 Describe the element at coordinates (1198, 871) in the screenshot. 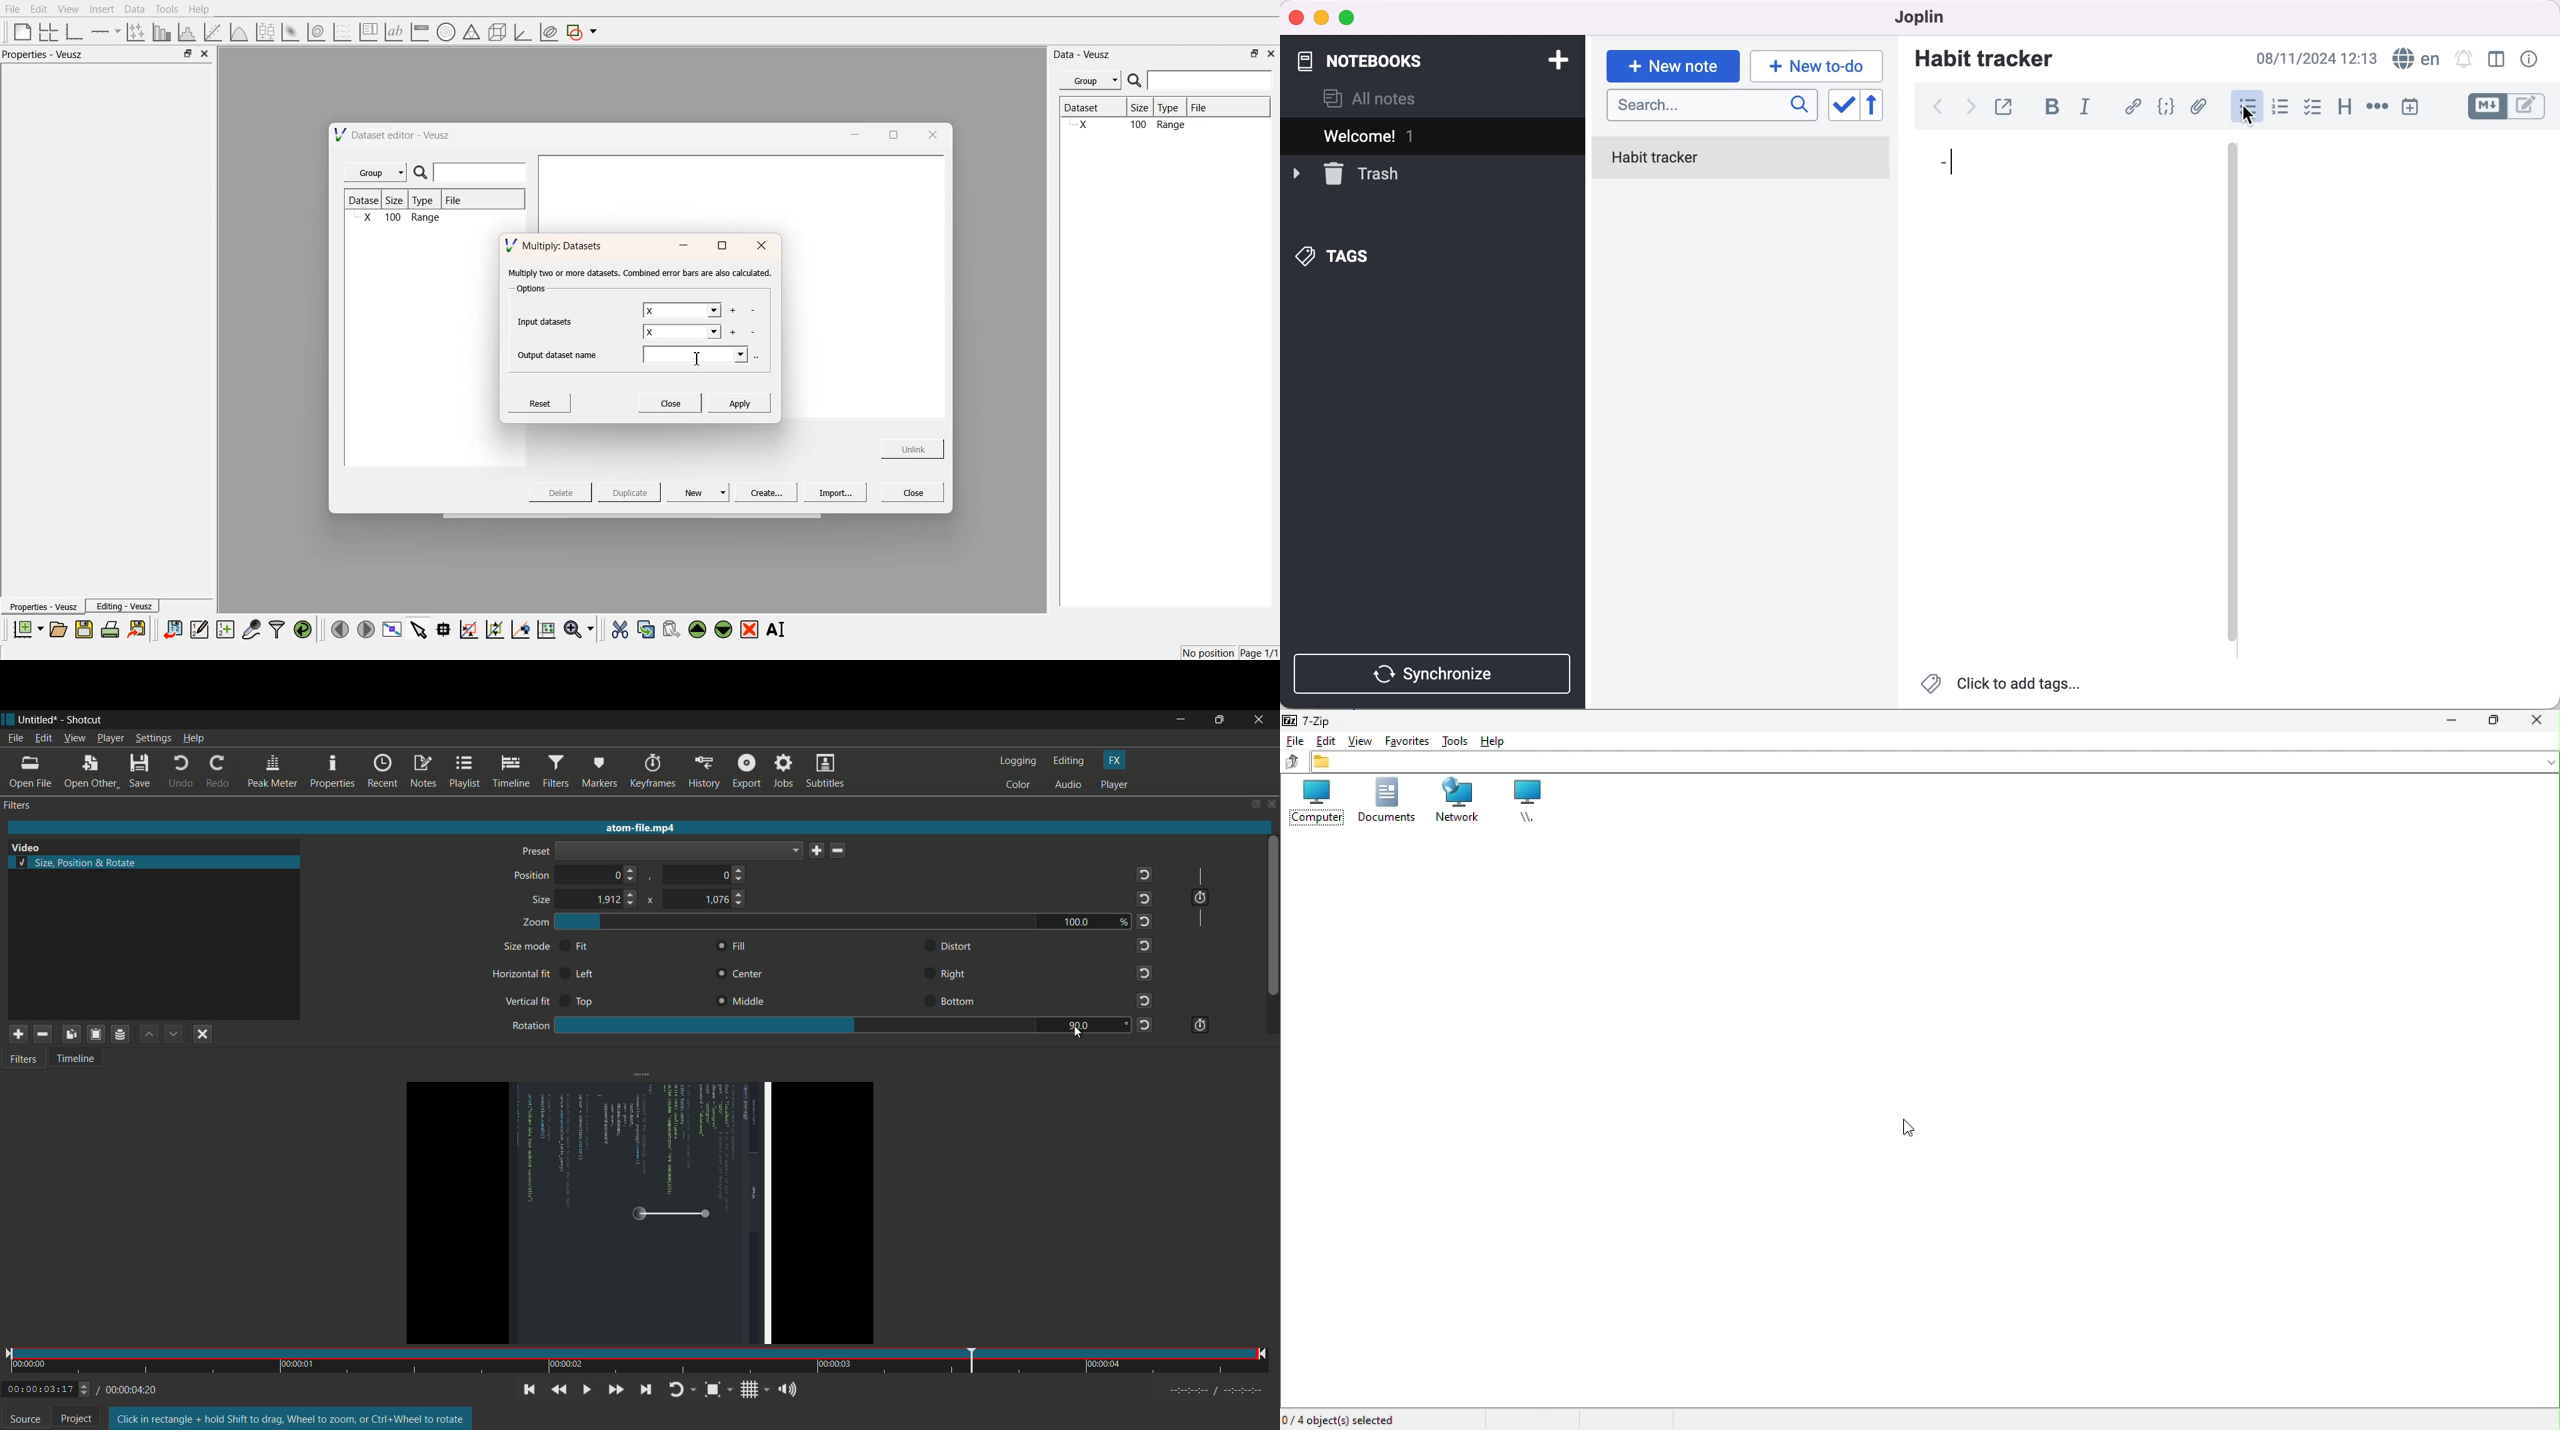

I see `|` at that location.